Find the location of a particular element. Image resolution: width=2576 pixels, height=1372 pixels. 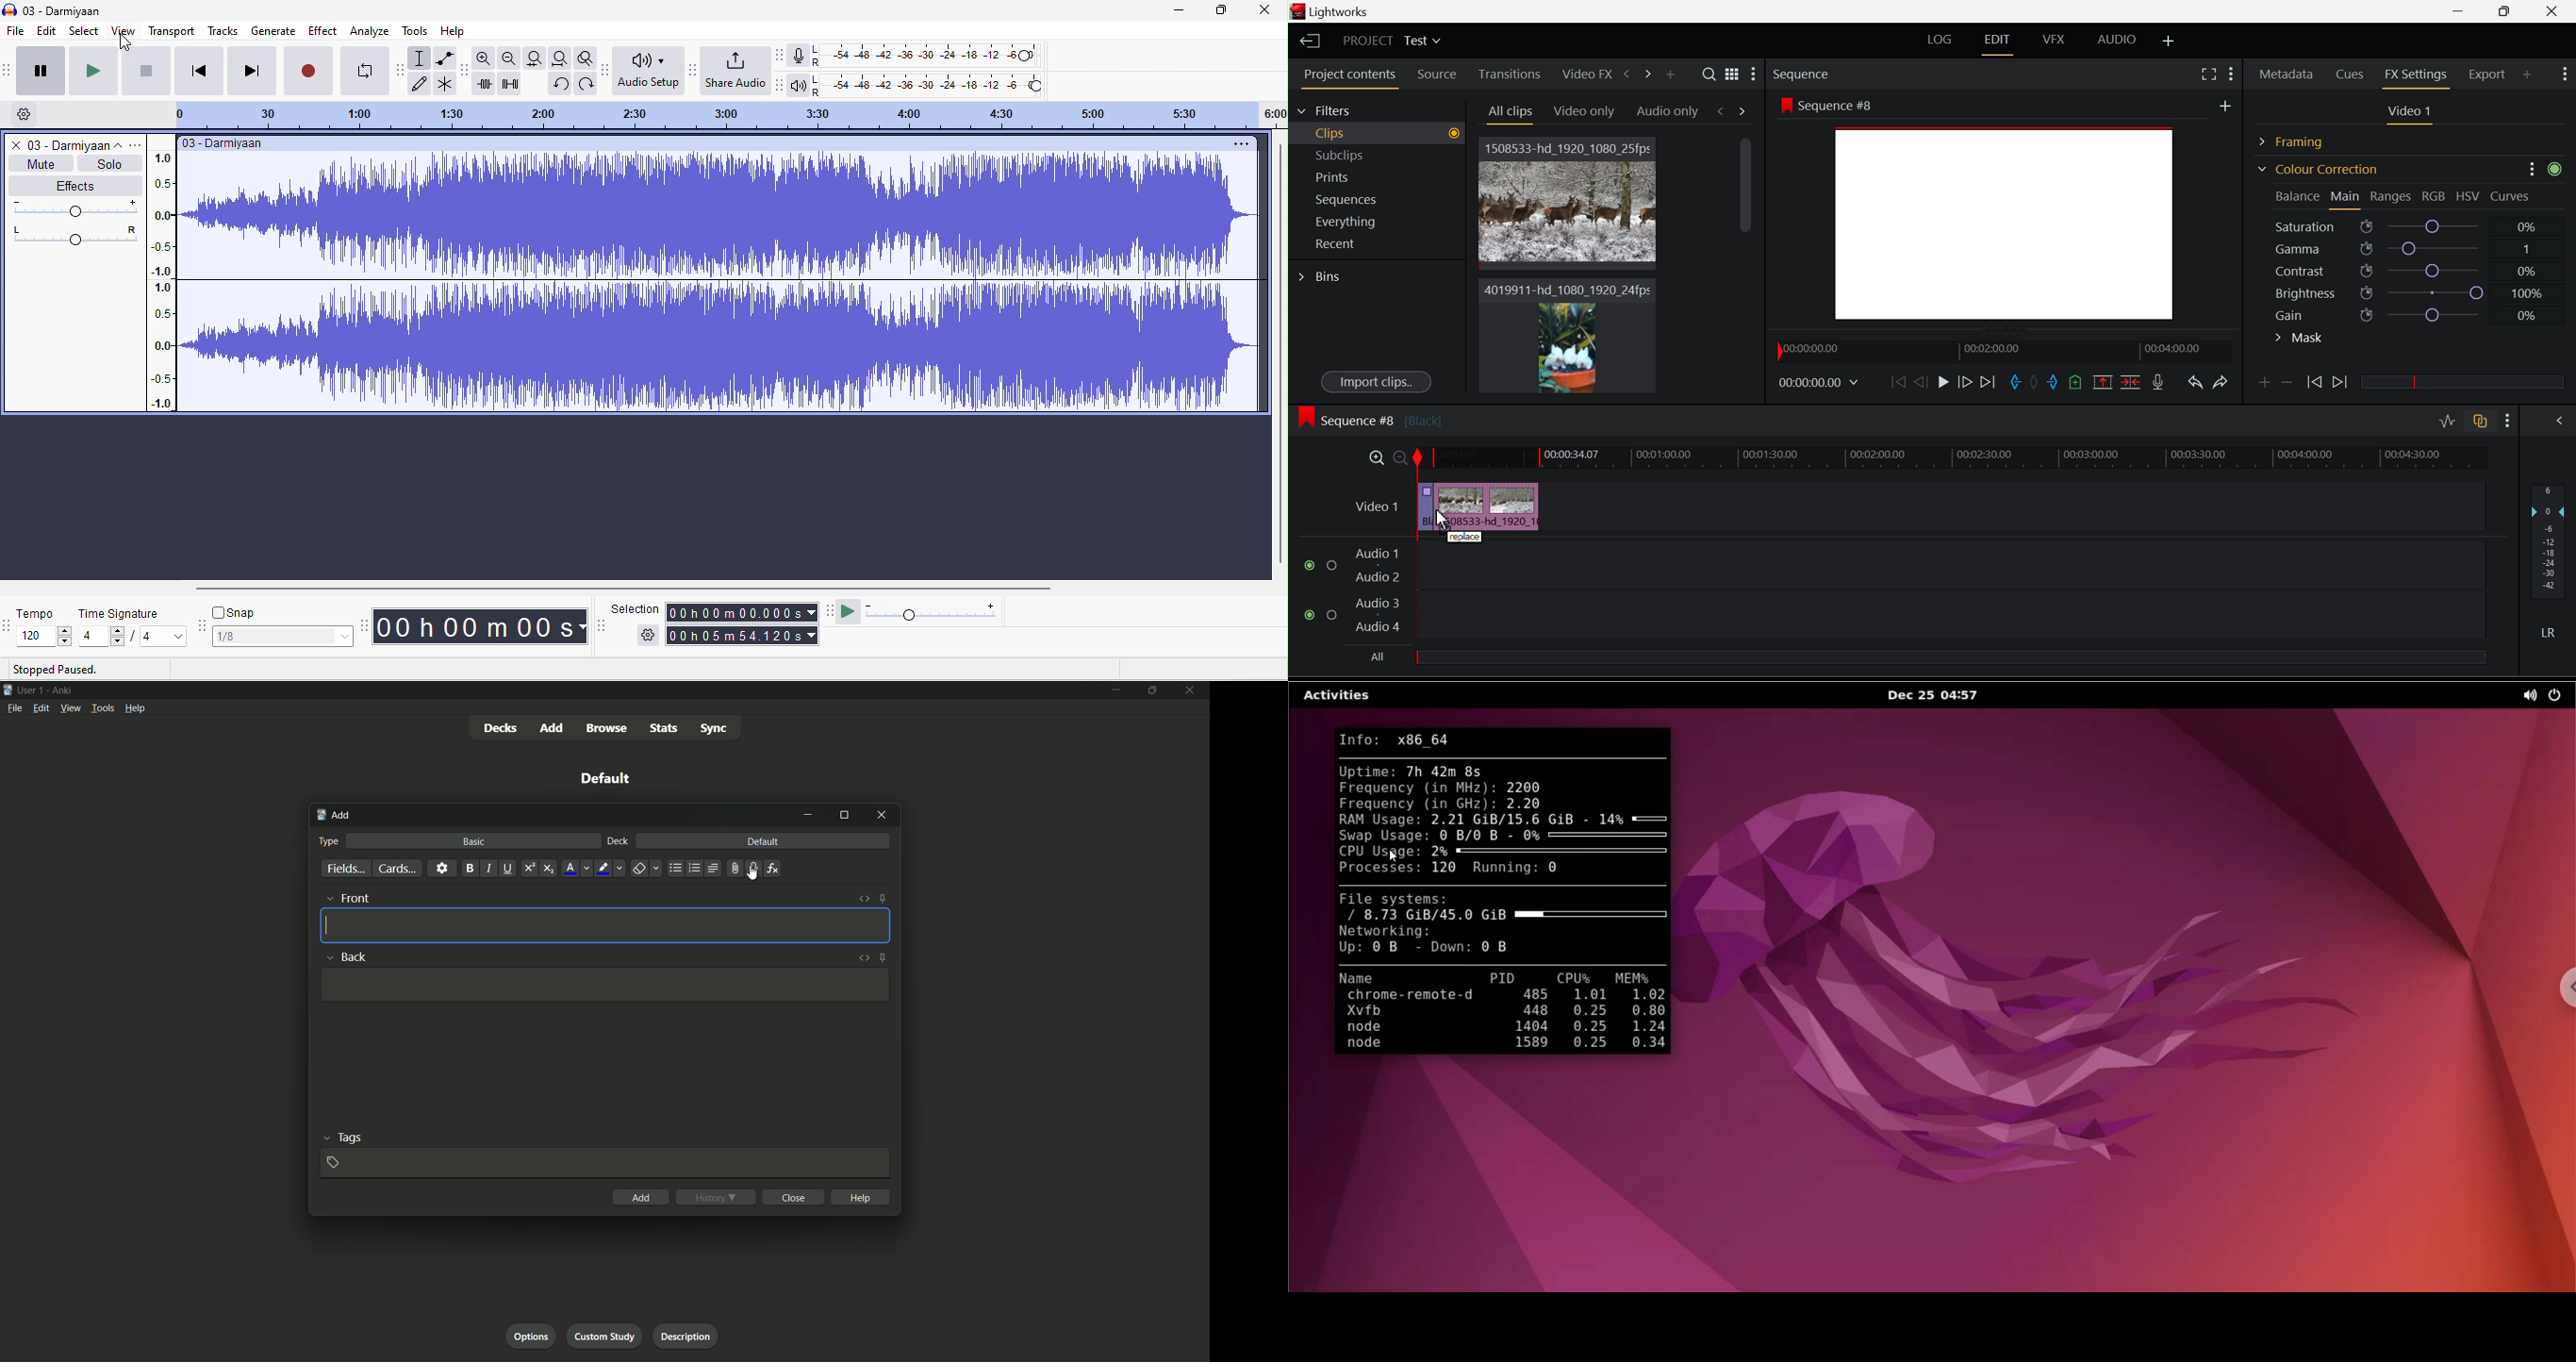

description is located at coordinates (686, 1336).